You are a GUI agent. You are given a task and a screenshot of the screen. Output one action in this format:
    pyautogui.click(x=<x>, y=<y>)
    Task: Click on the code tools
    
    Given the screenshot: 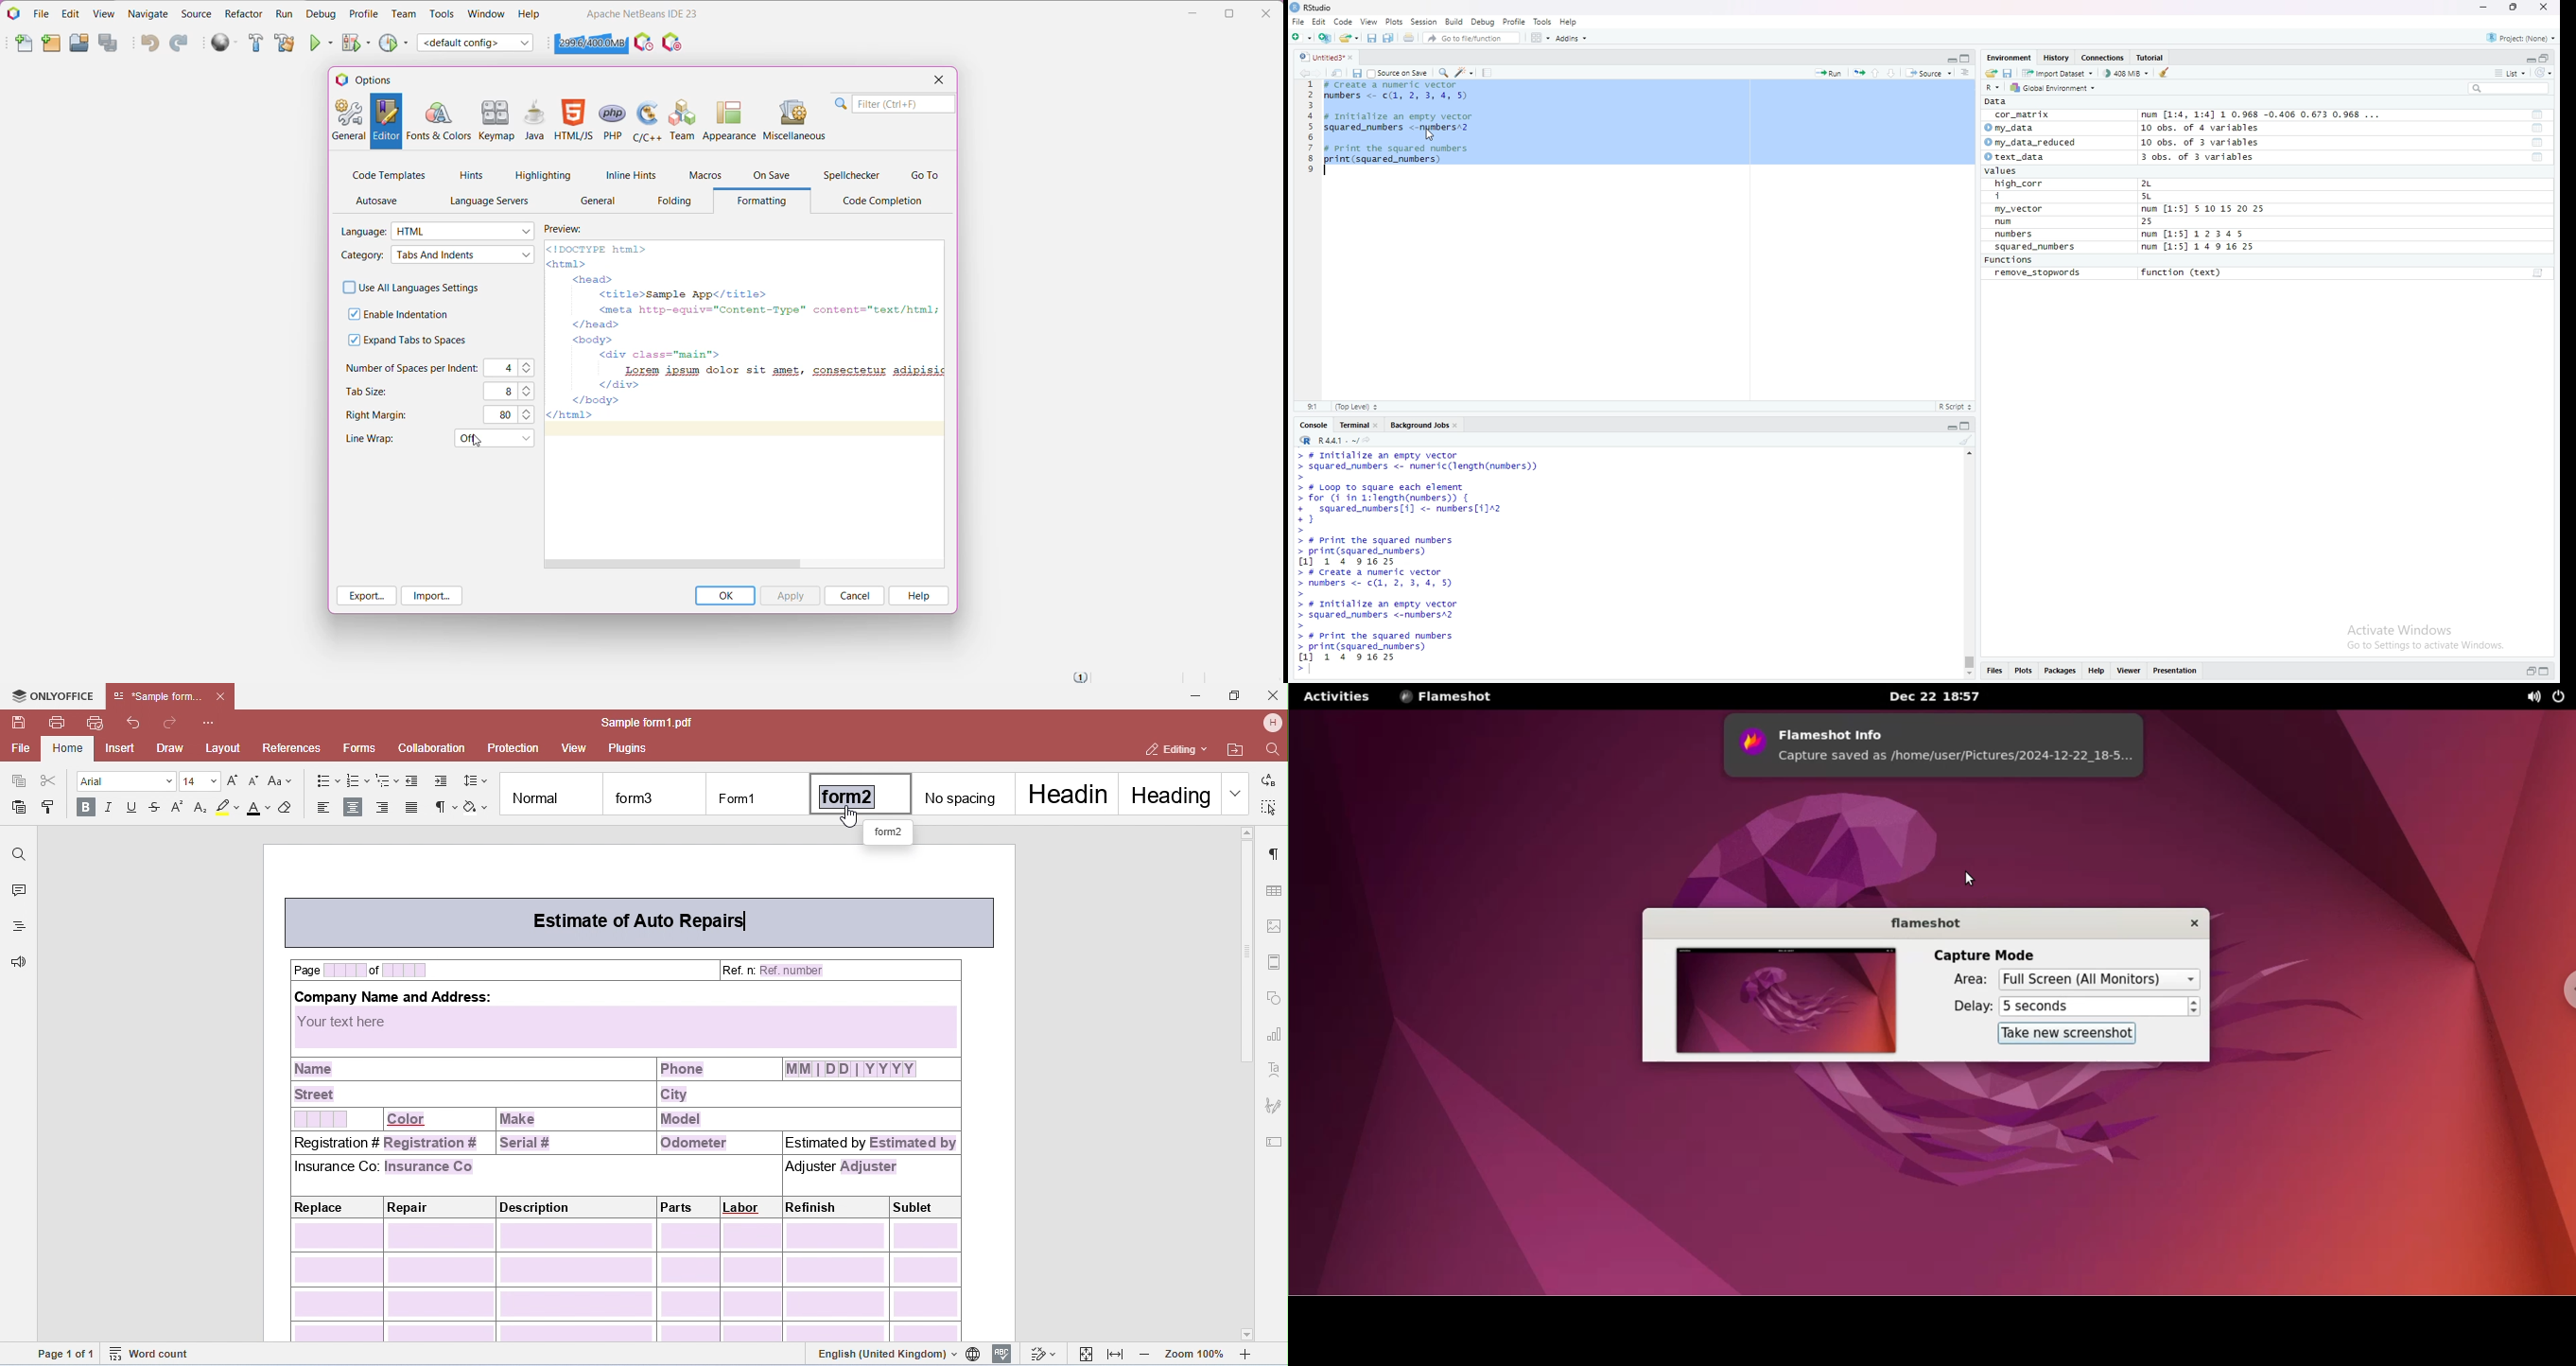 What is the action you would take?
    pyautogui.click(x=1464, y=72)
    